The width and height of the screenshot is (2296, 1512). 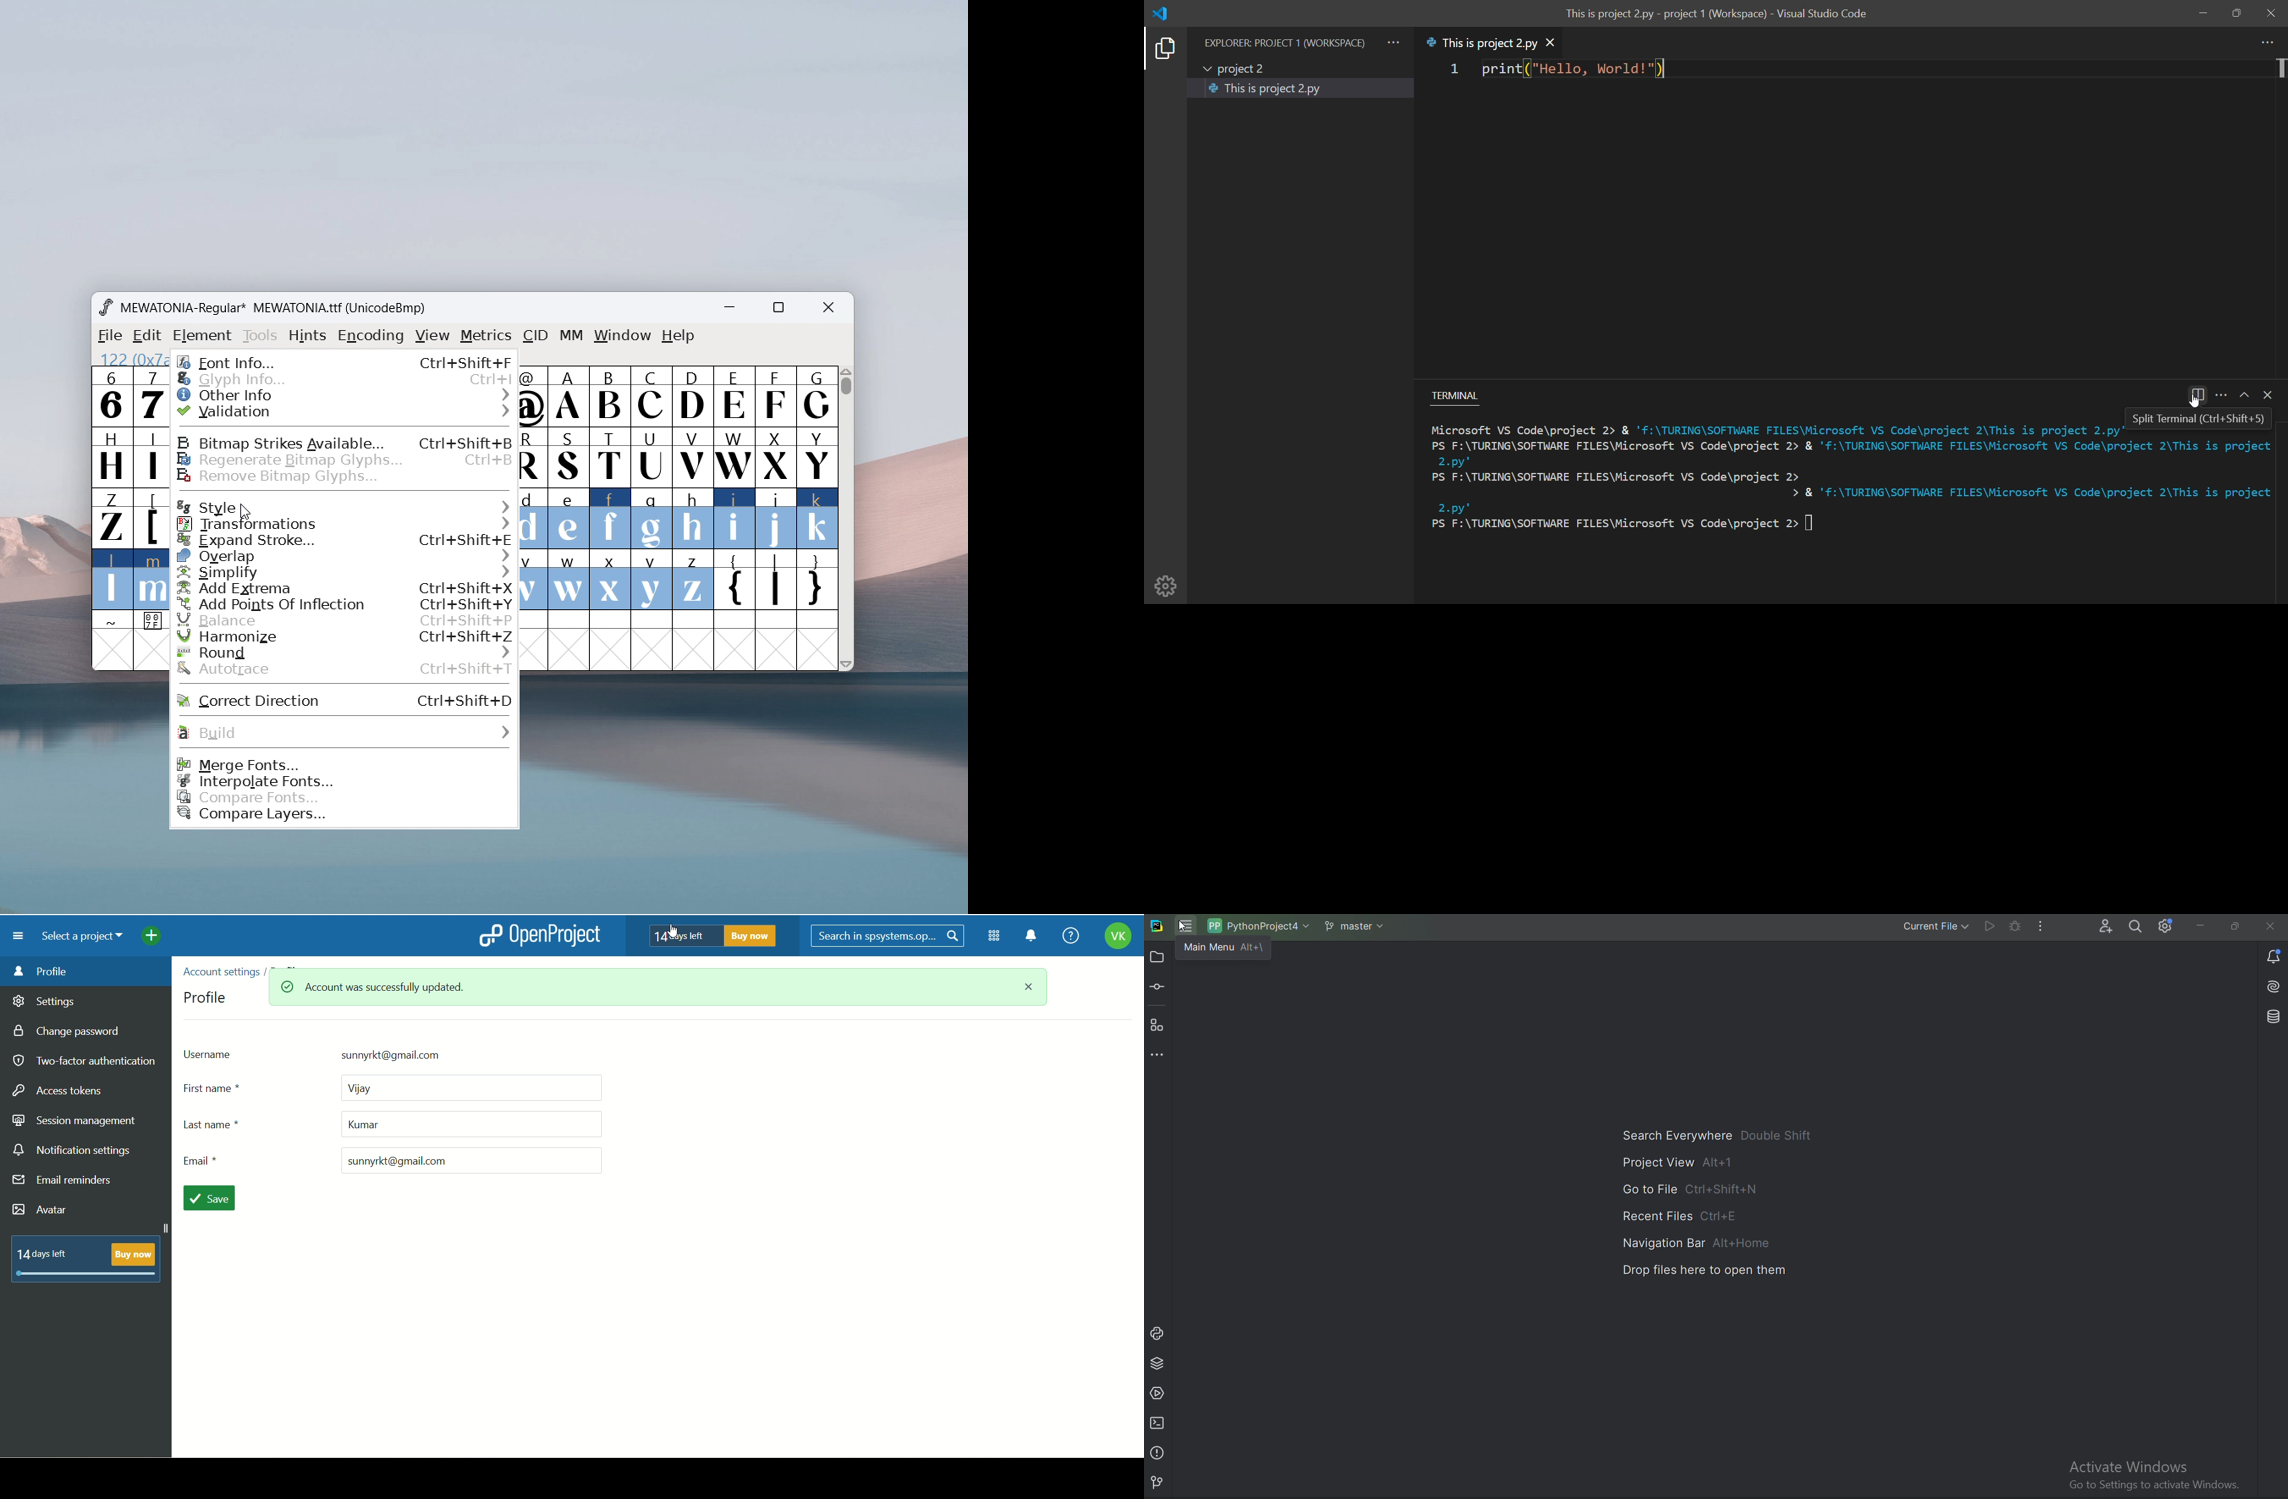 I want to click on build, so click(x=344, y=732).